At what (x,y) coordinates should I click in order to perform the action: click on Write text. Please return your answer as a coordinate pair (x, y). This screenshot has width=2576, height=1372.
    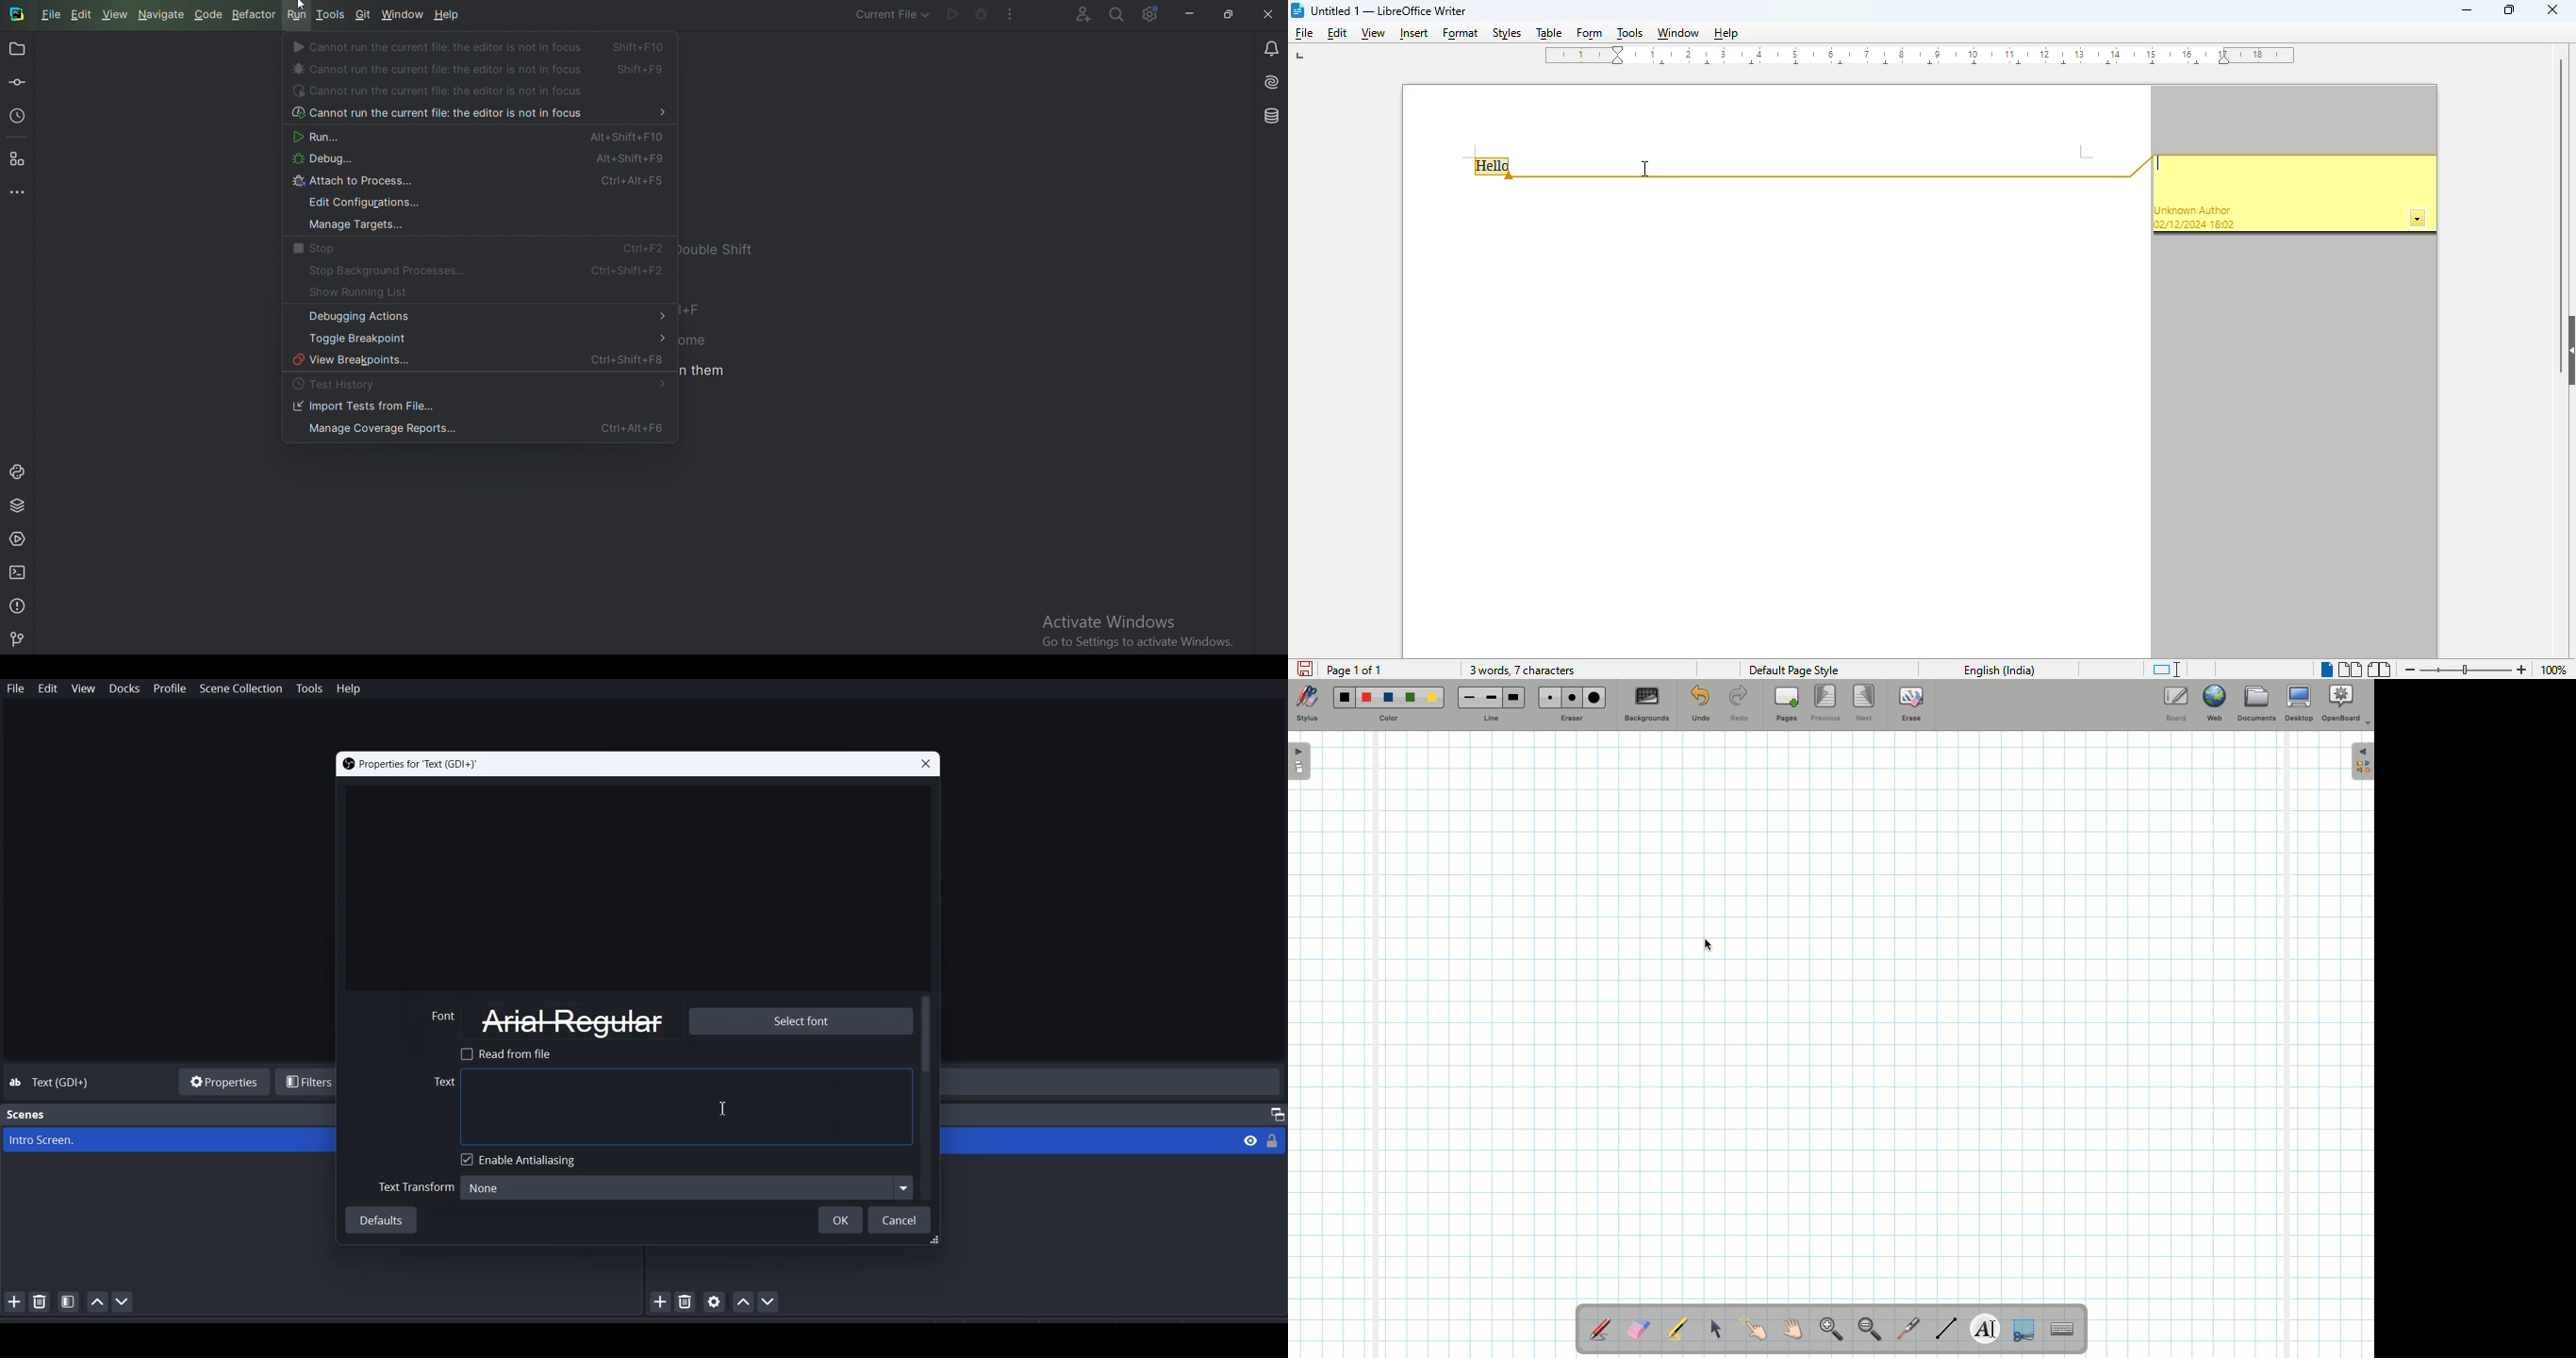
    Looking at the image, I should click on (1986, 1326).